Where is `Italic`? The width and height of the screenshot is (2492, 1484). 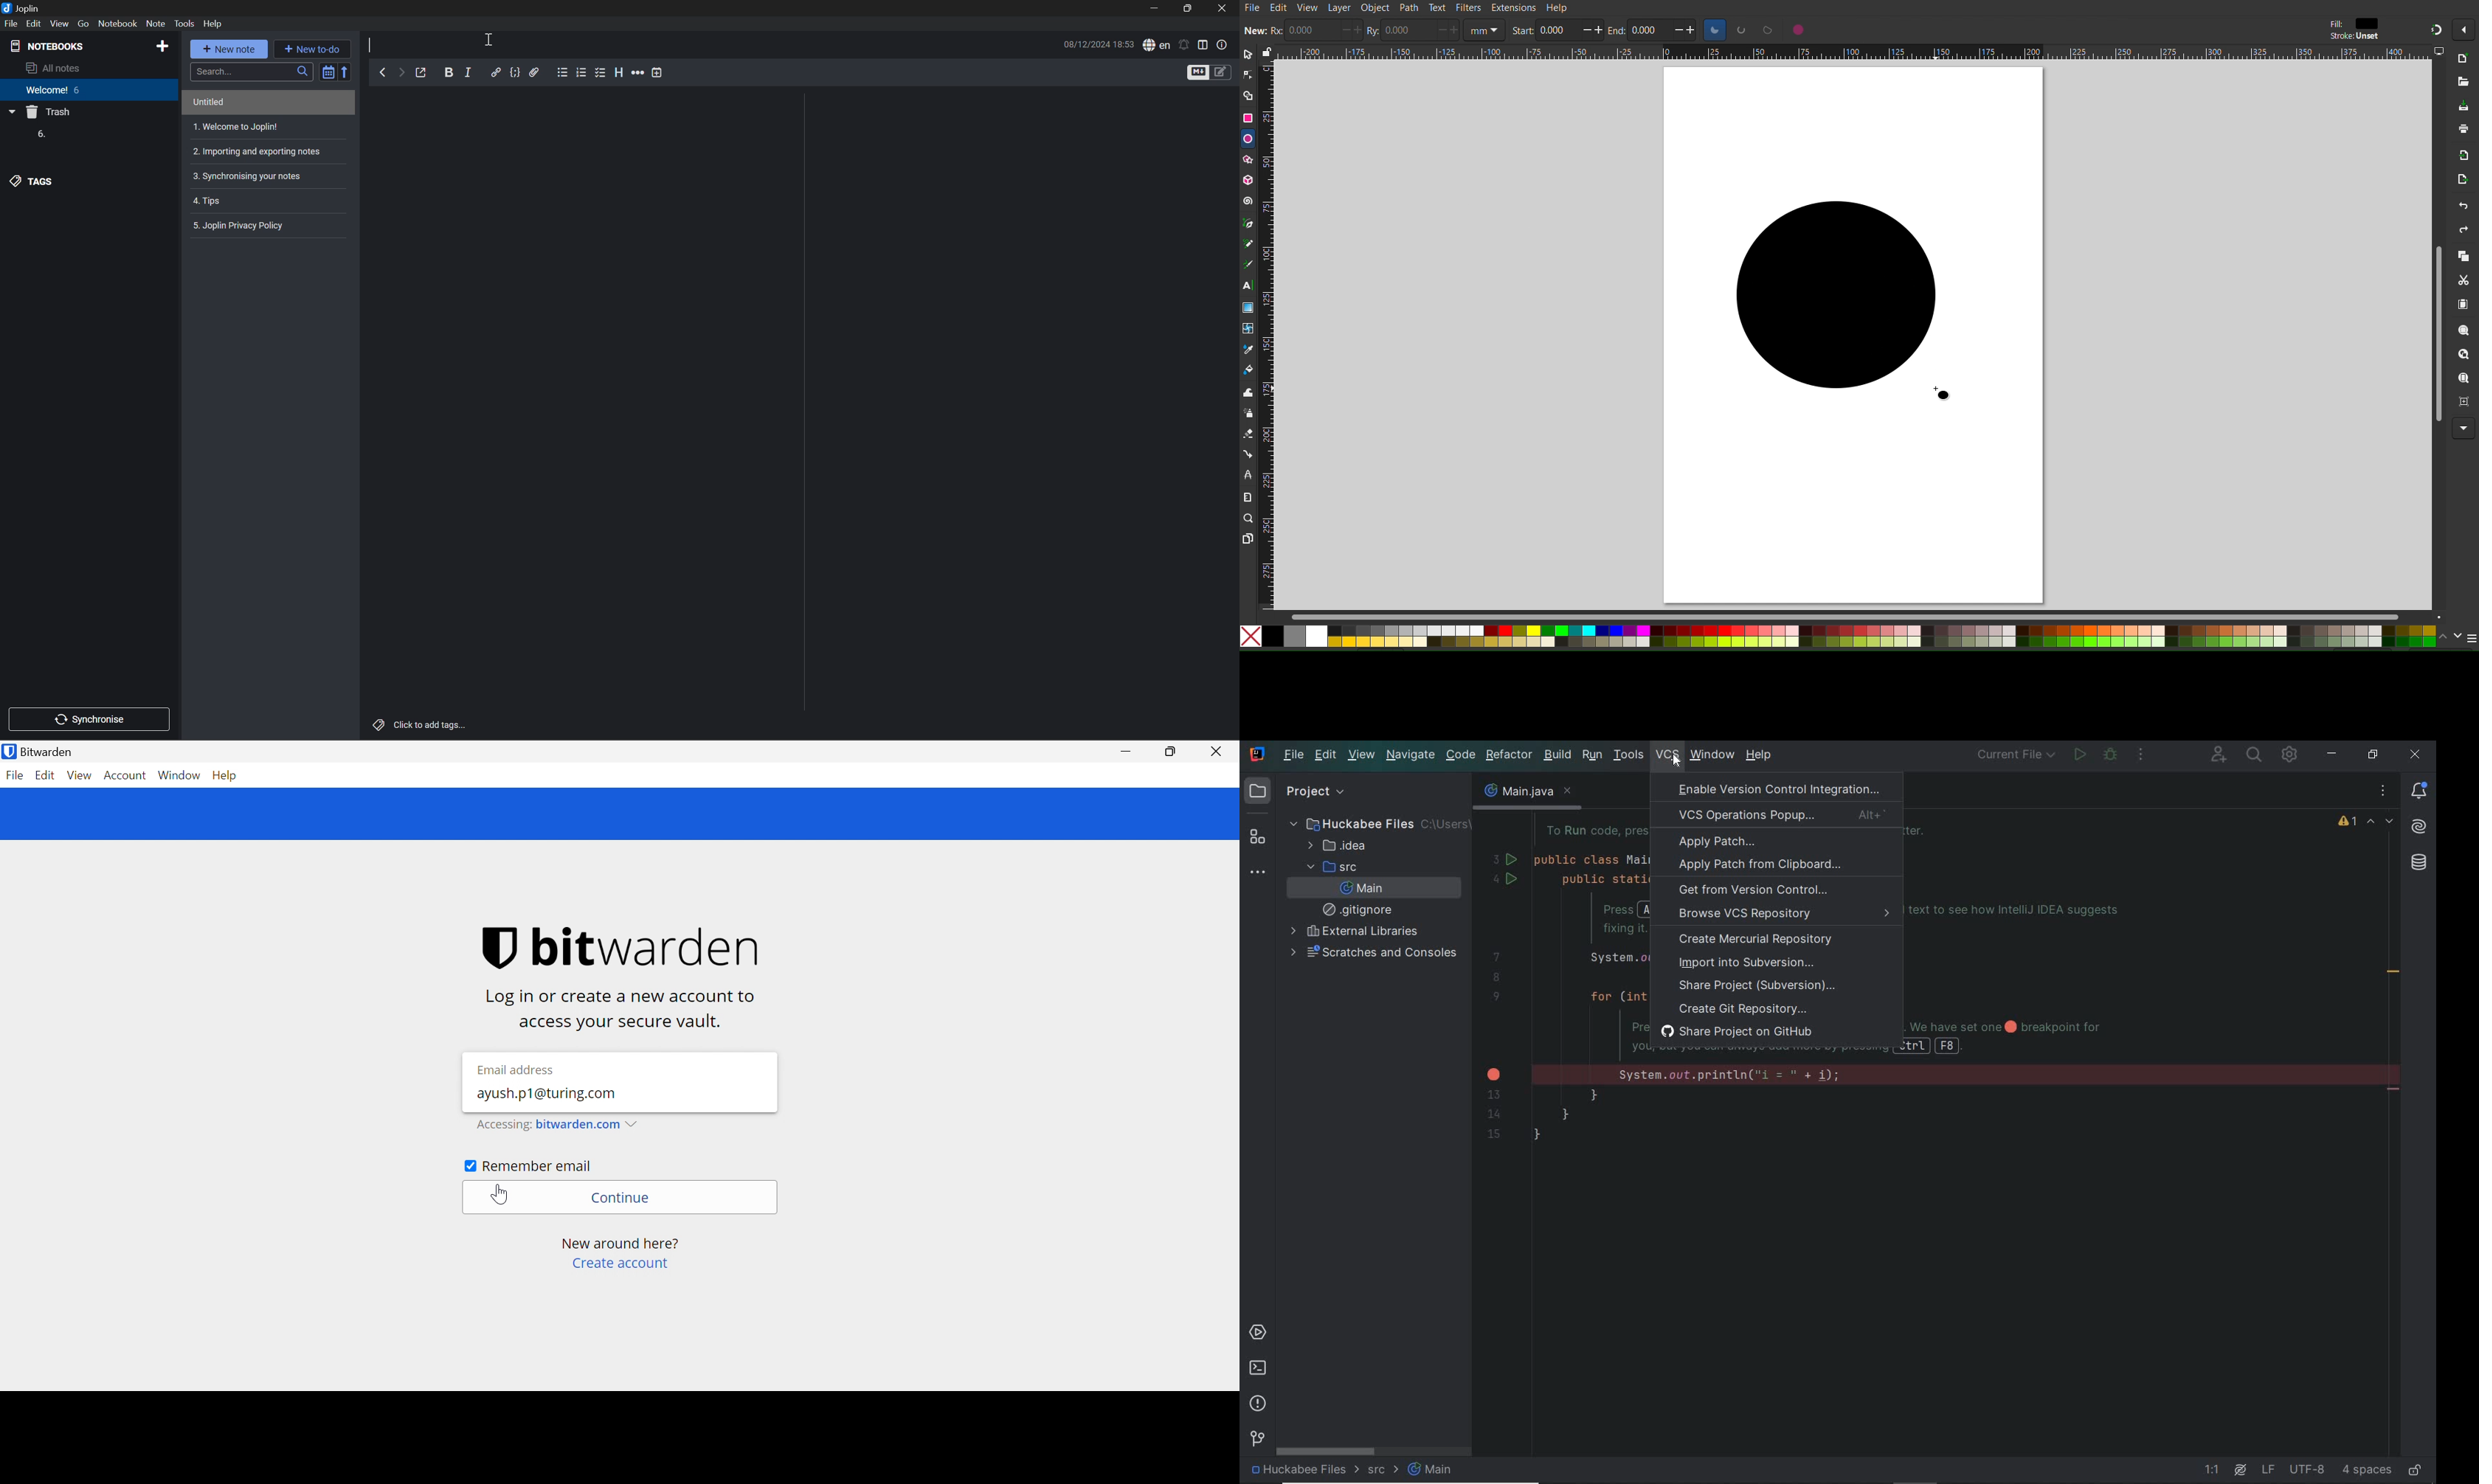
Italic is located at coordinates (470, 72).